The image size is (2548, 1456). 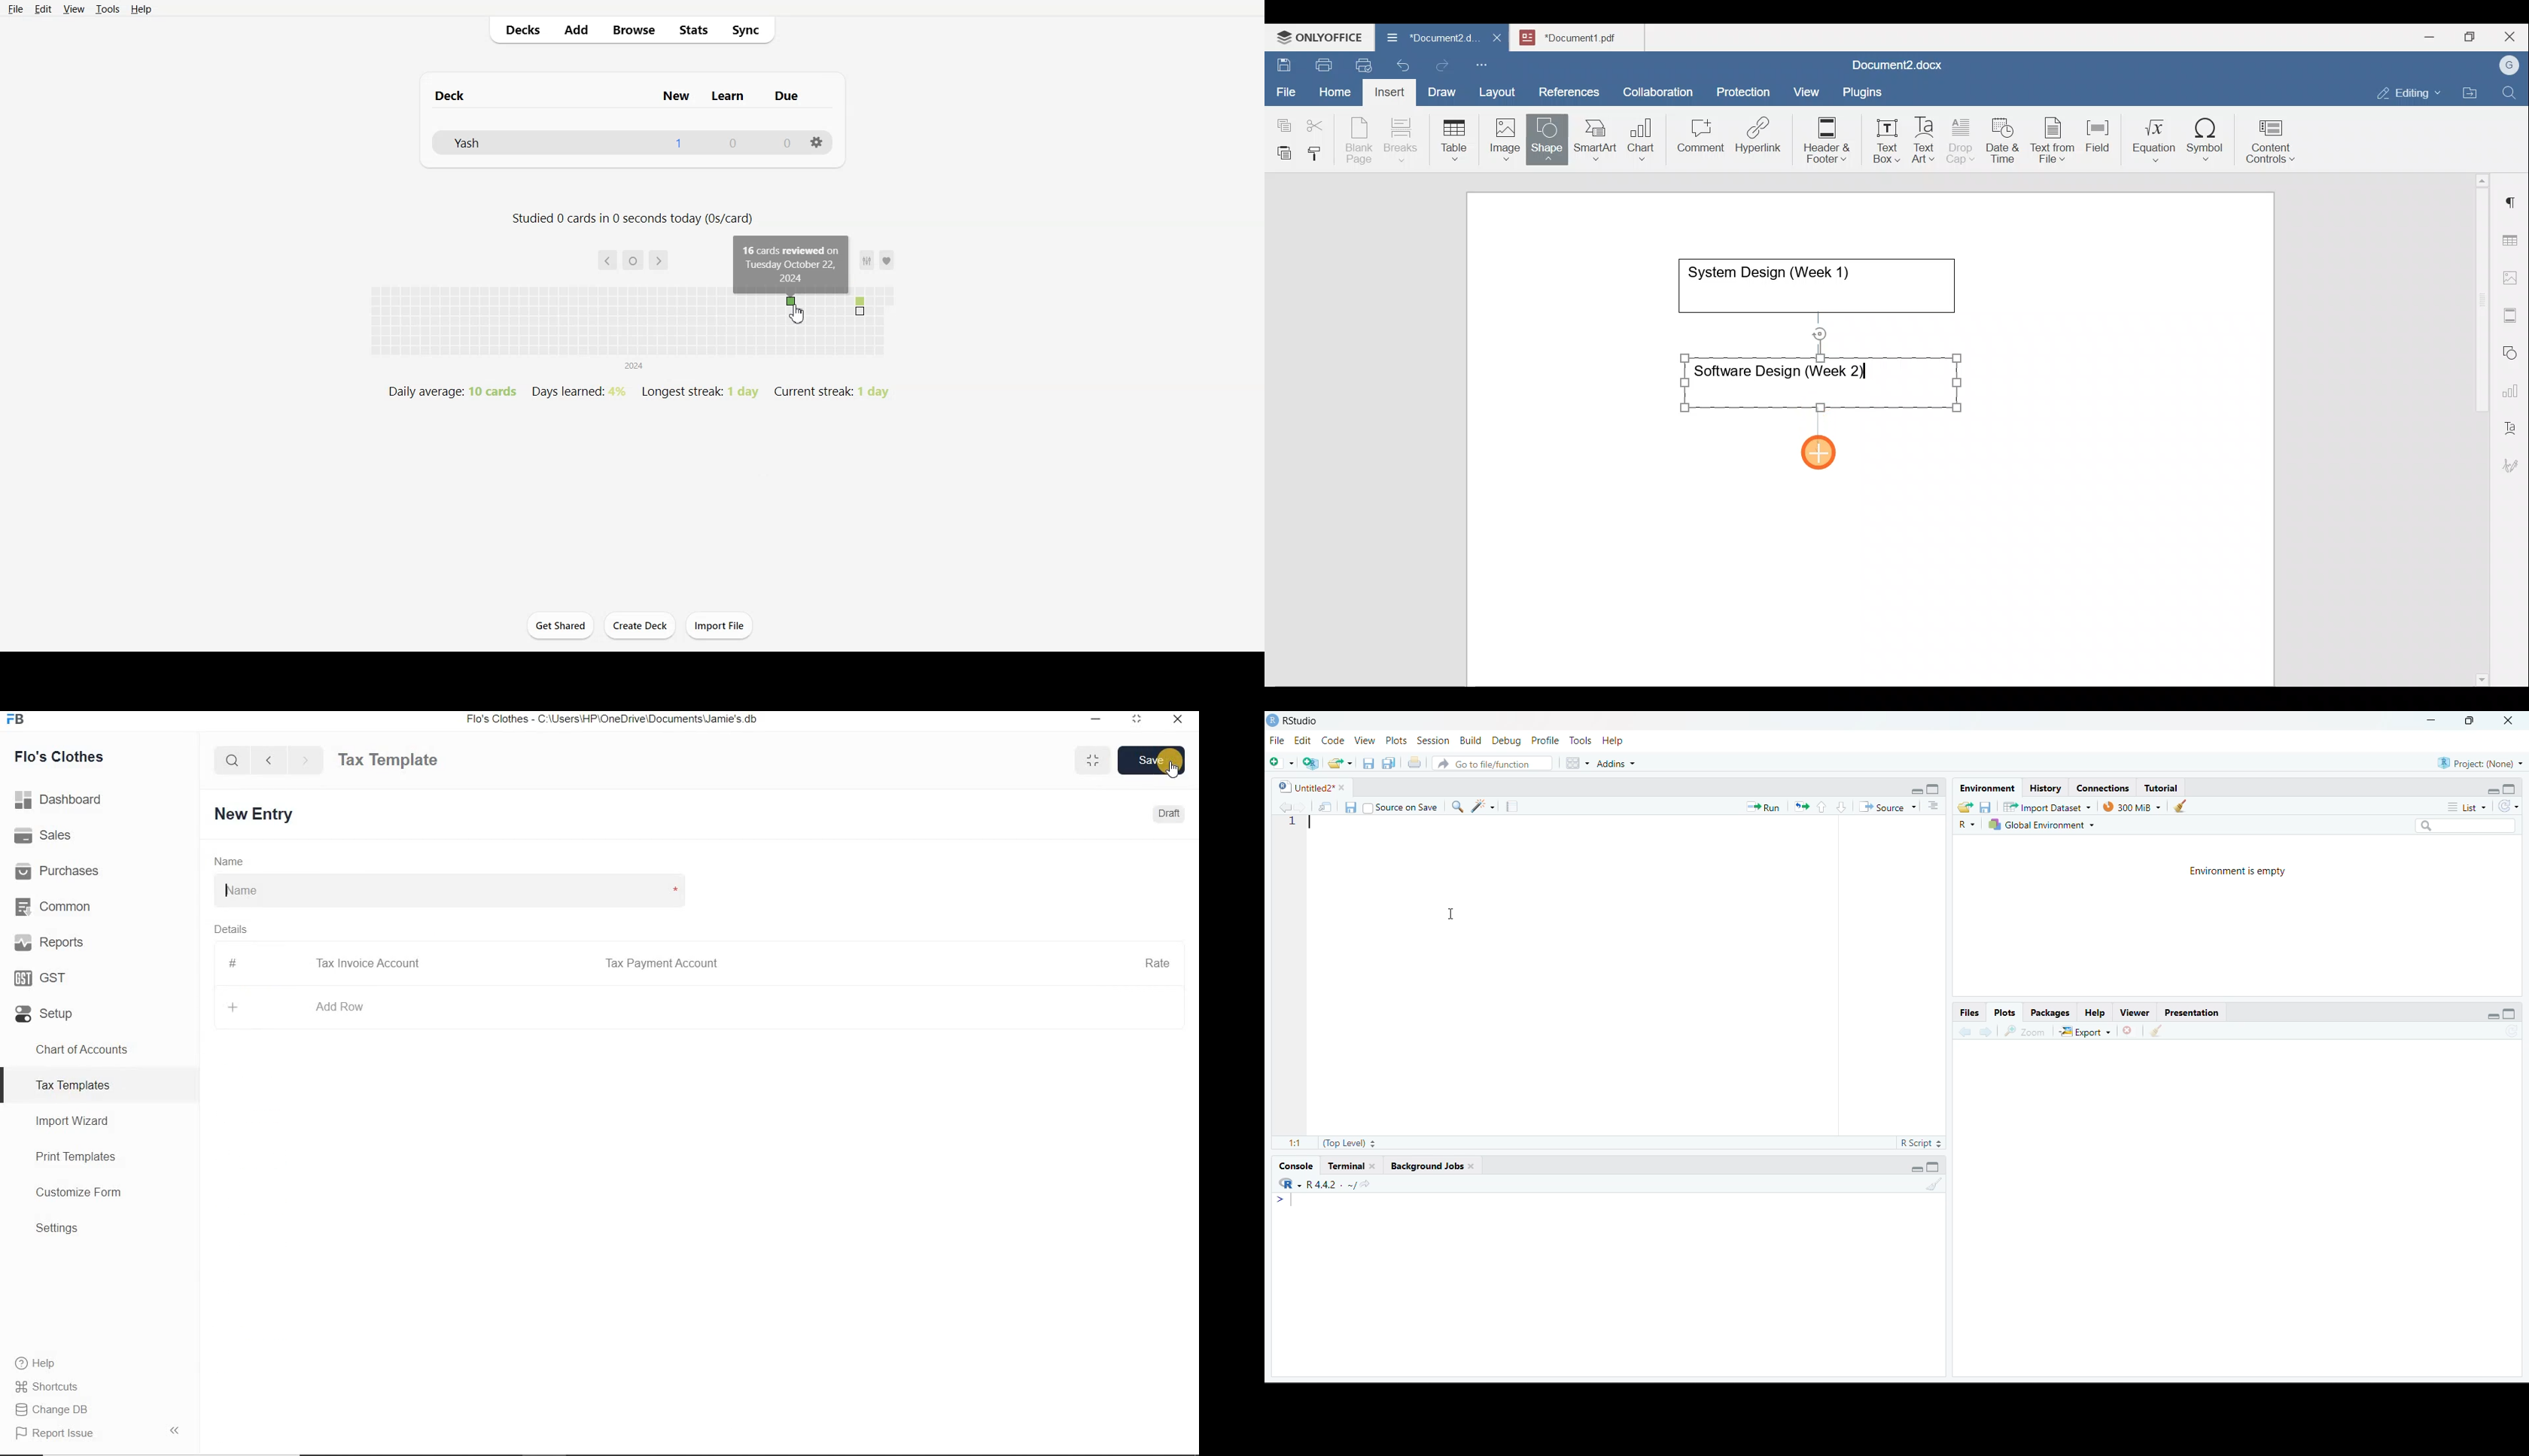 What do you see at coordinates (728, 95) in the screenshot?
I see `learn` at bounding box center [728, 95].